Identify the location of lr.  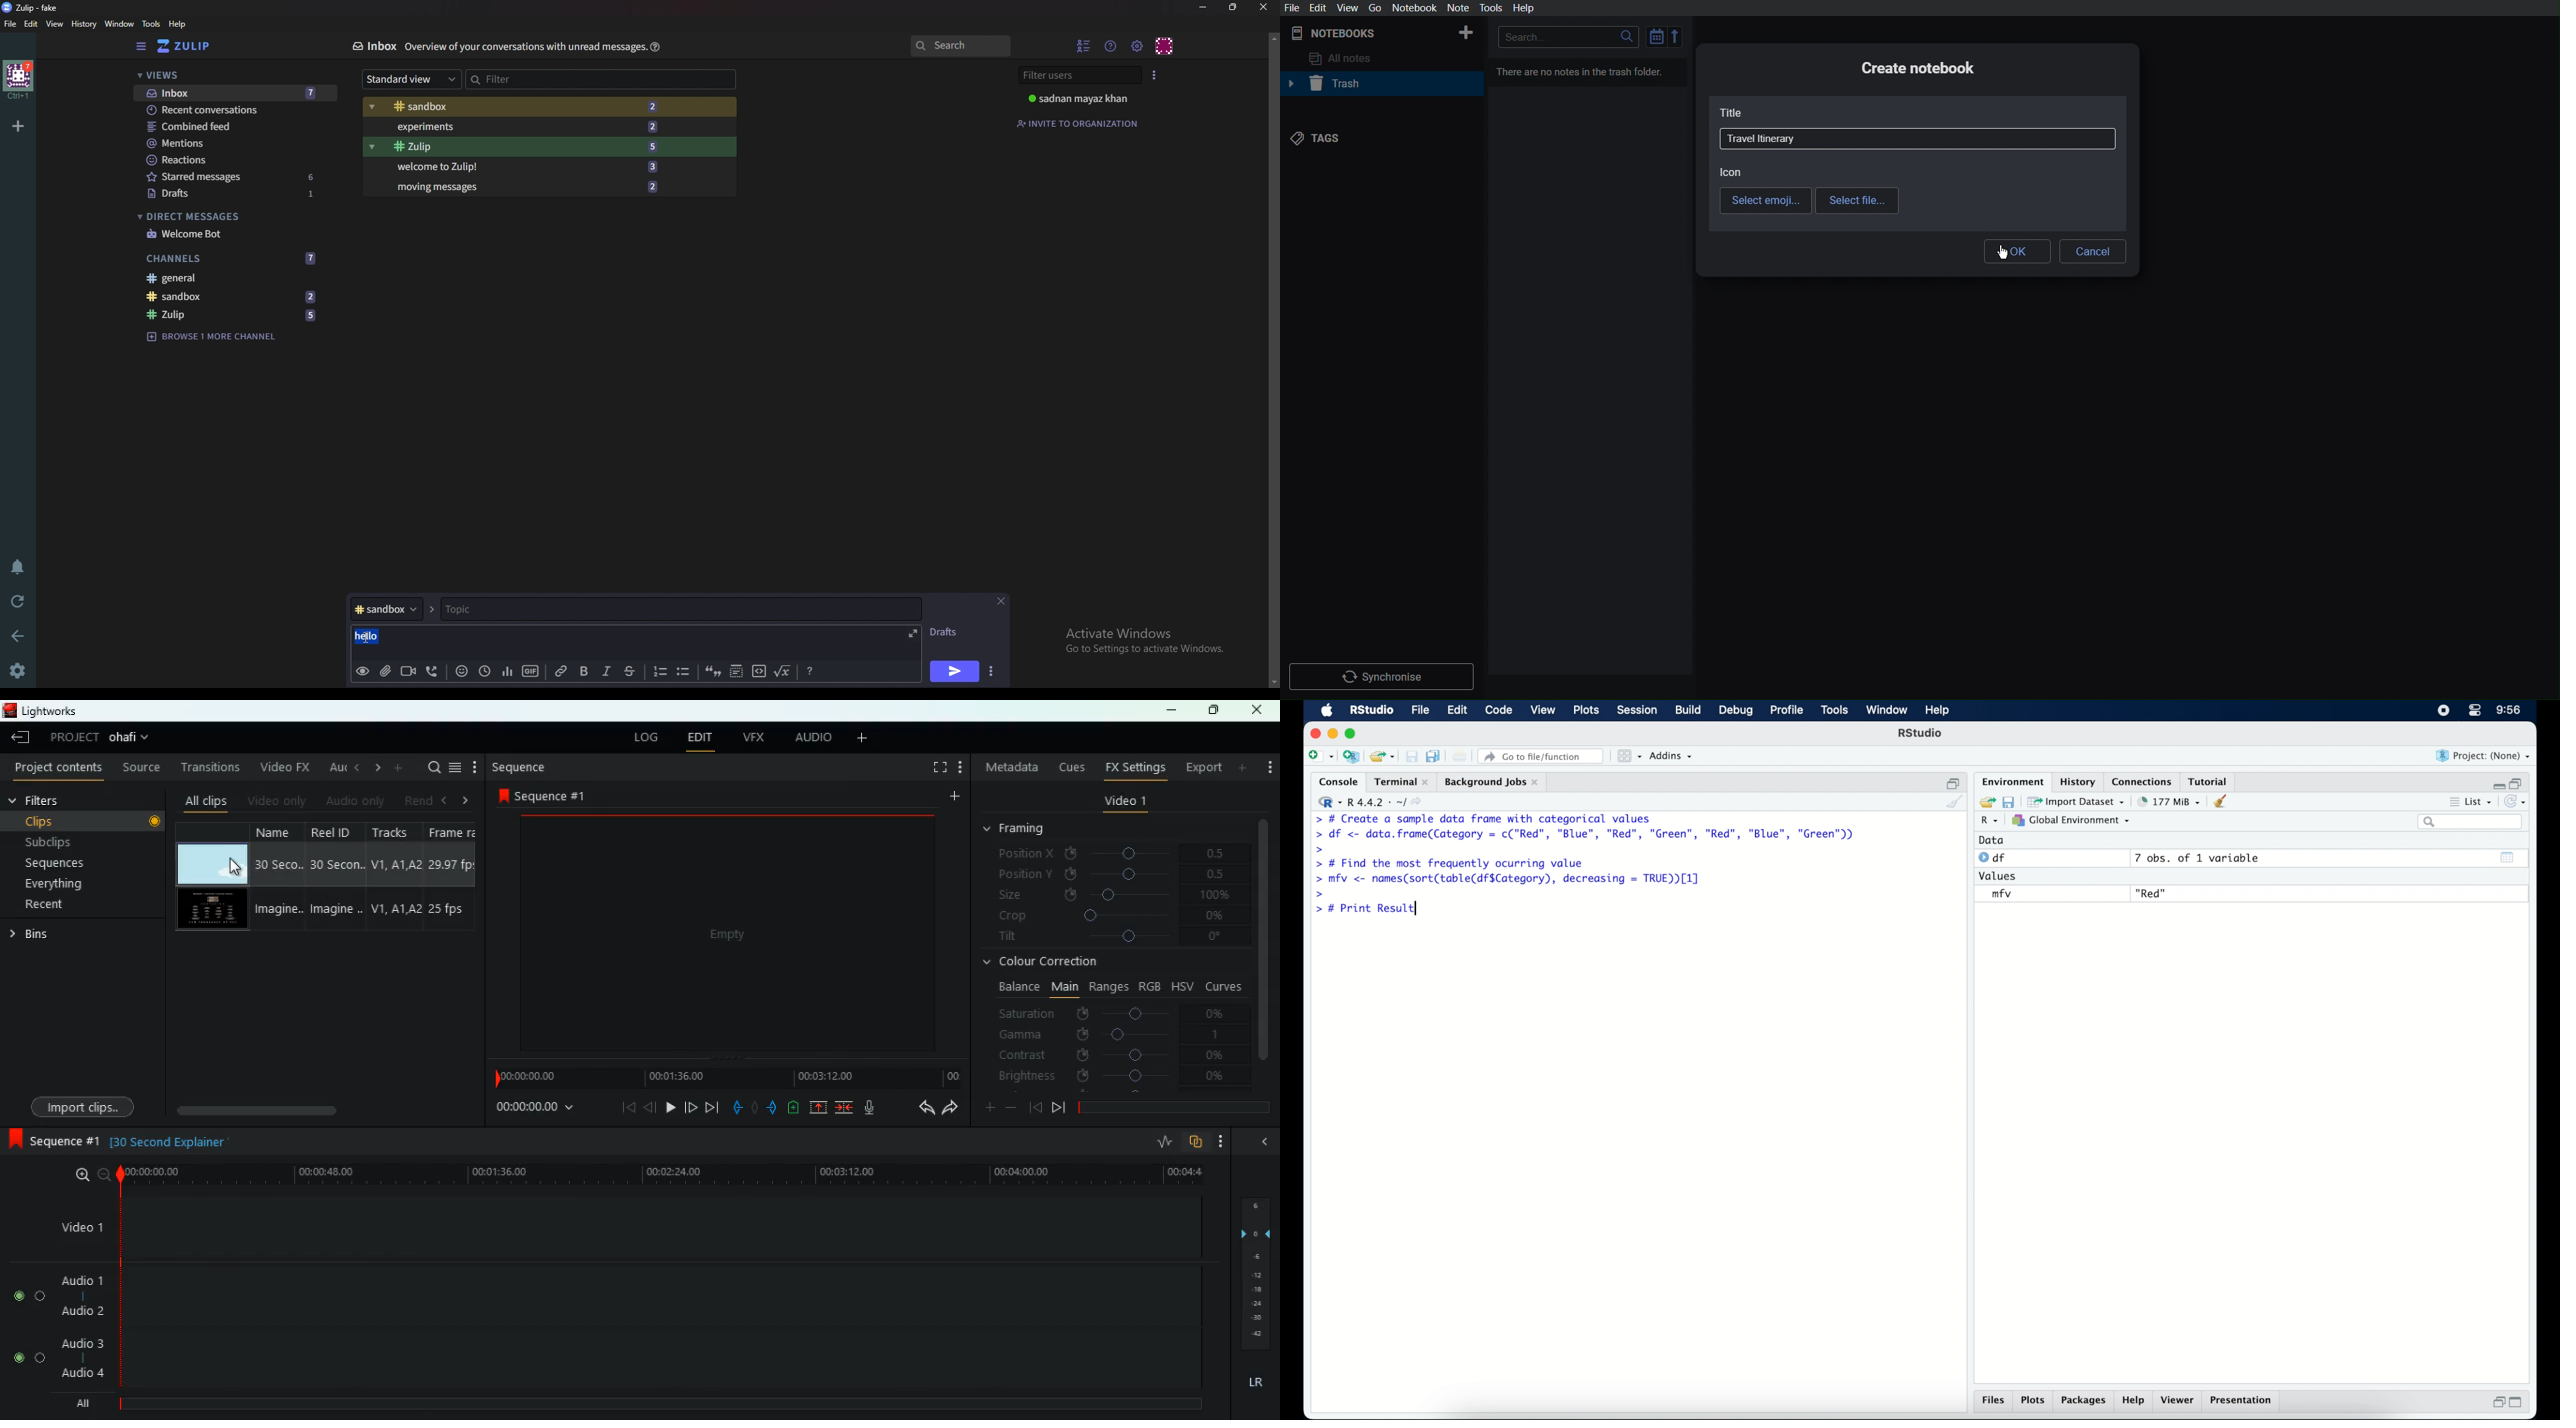
(1254, 1383).